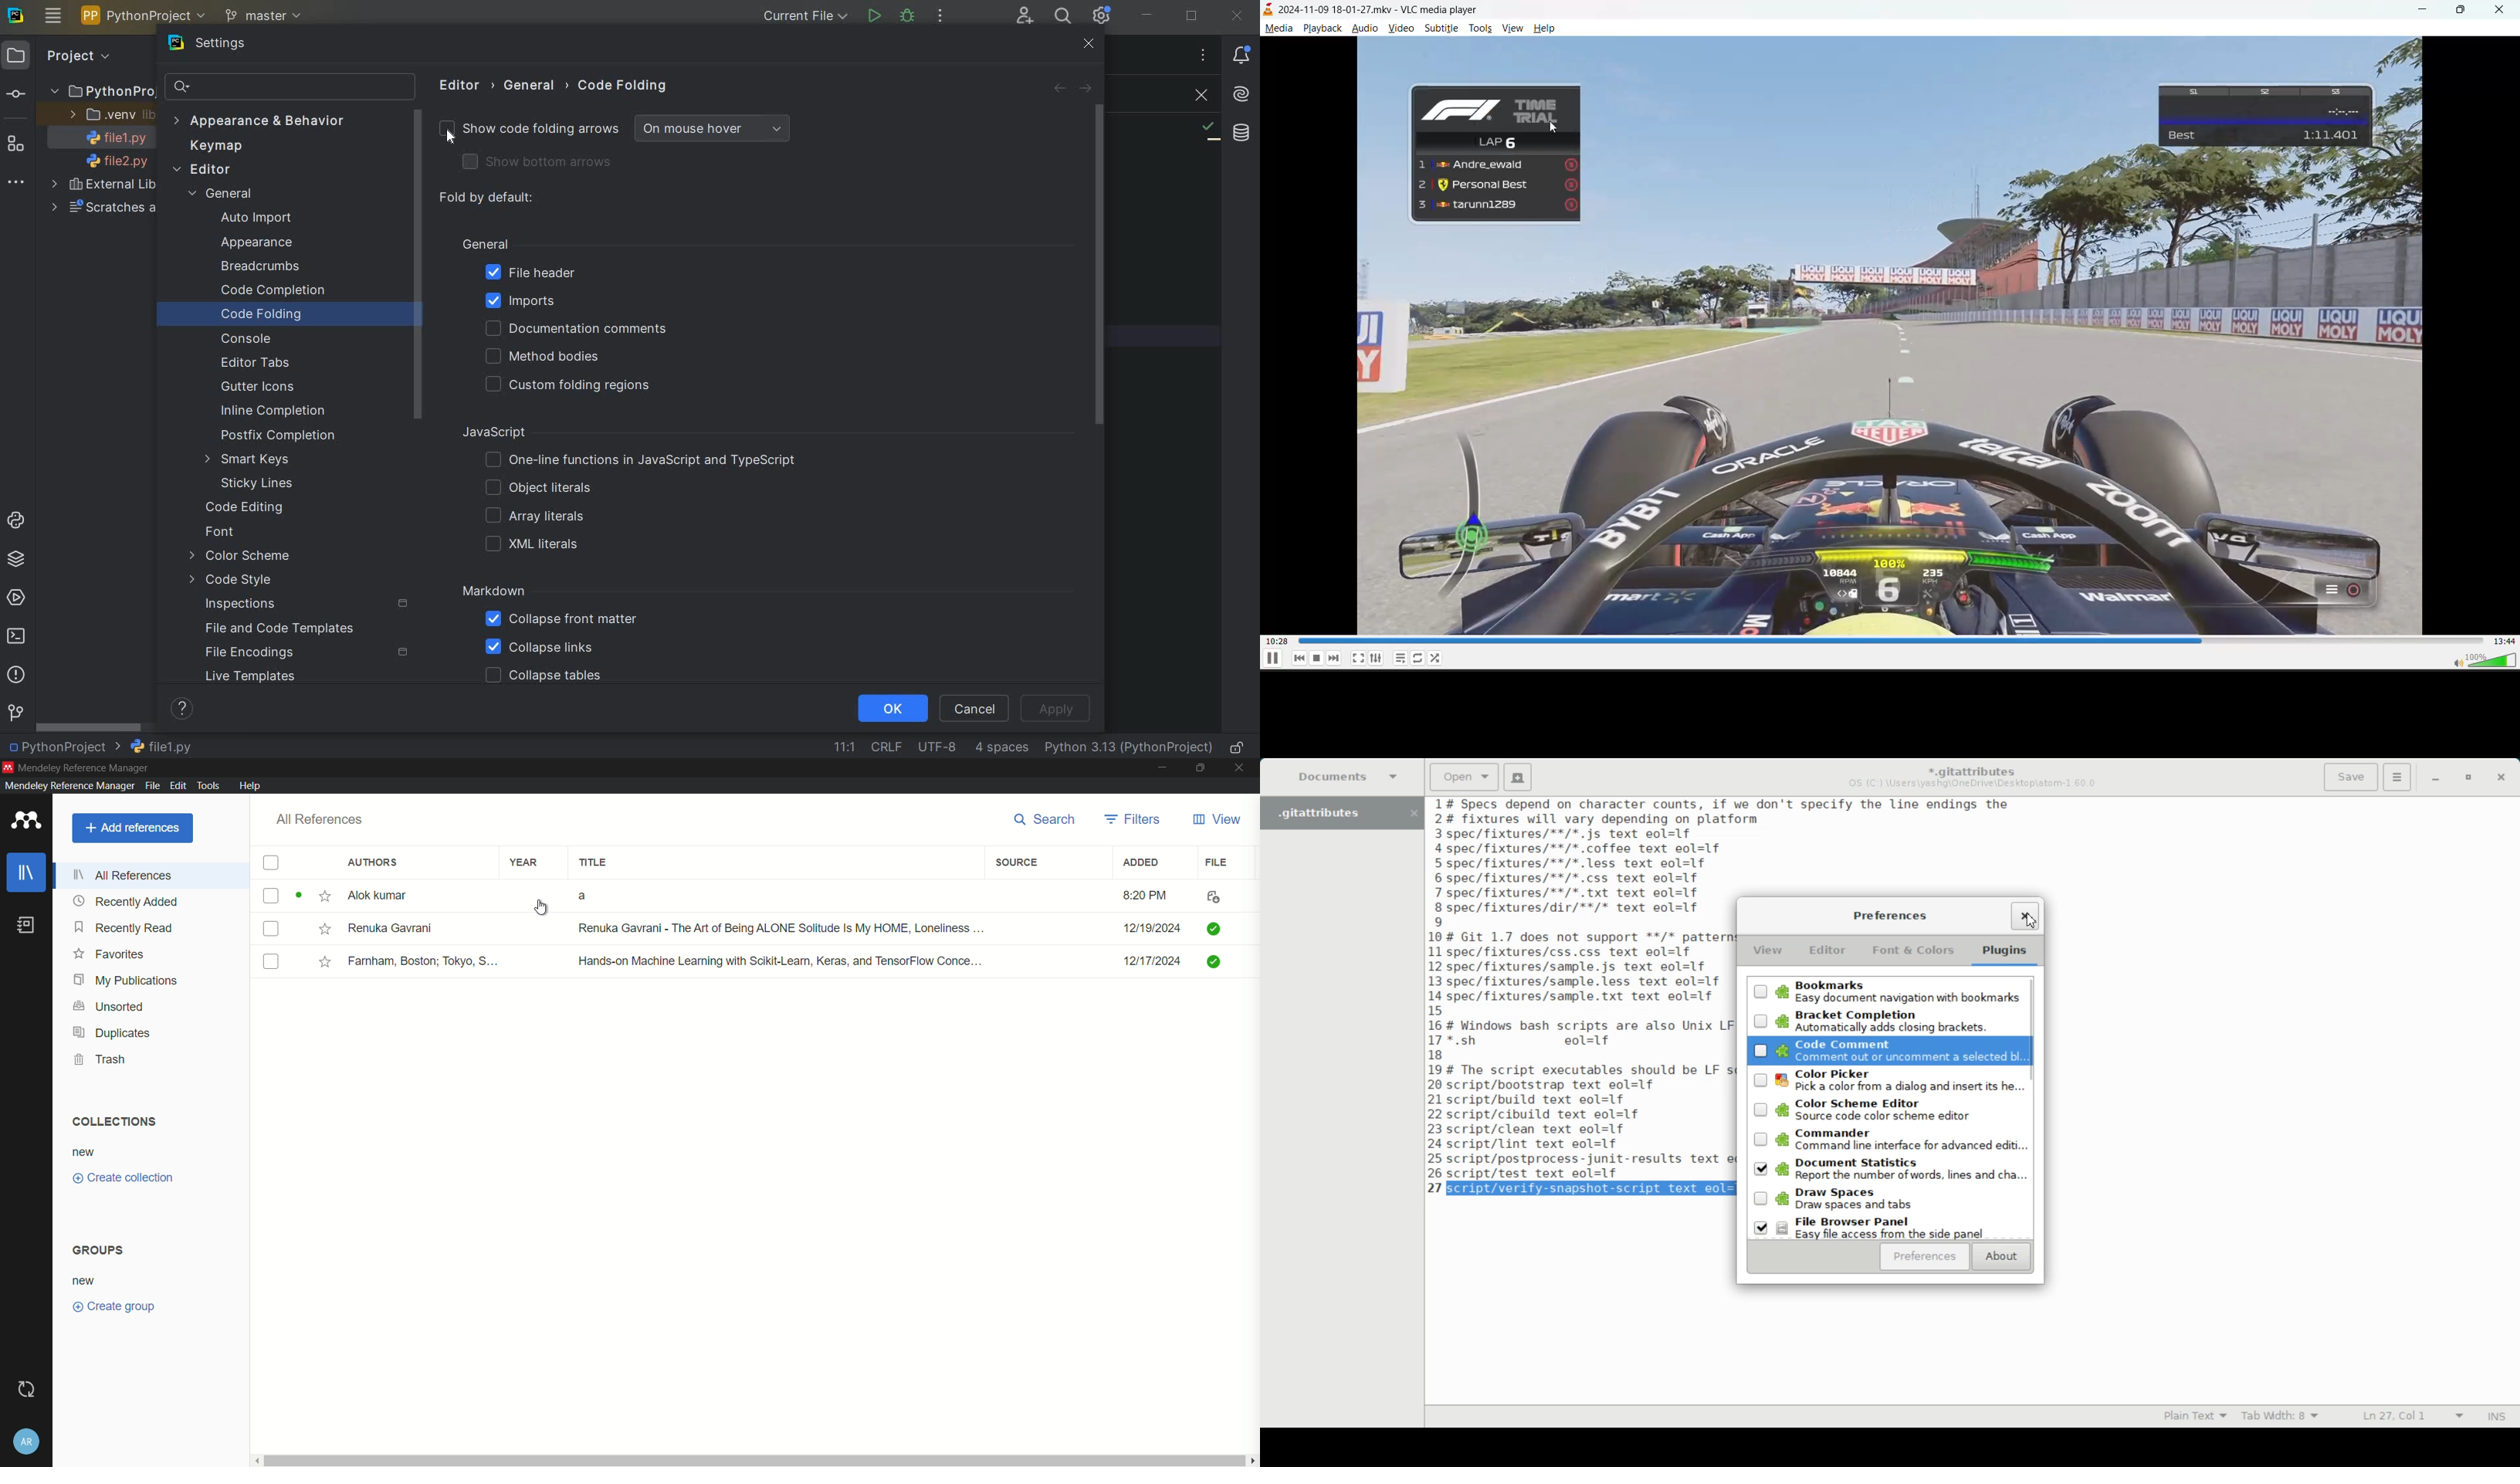  What do you see at coordinates (27, 874) in the screenshot?
I see `library` at bounding box center [27, 874].